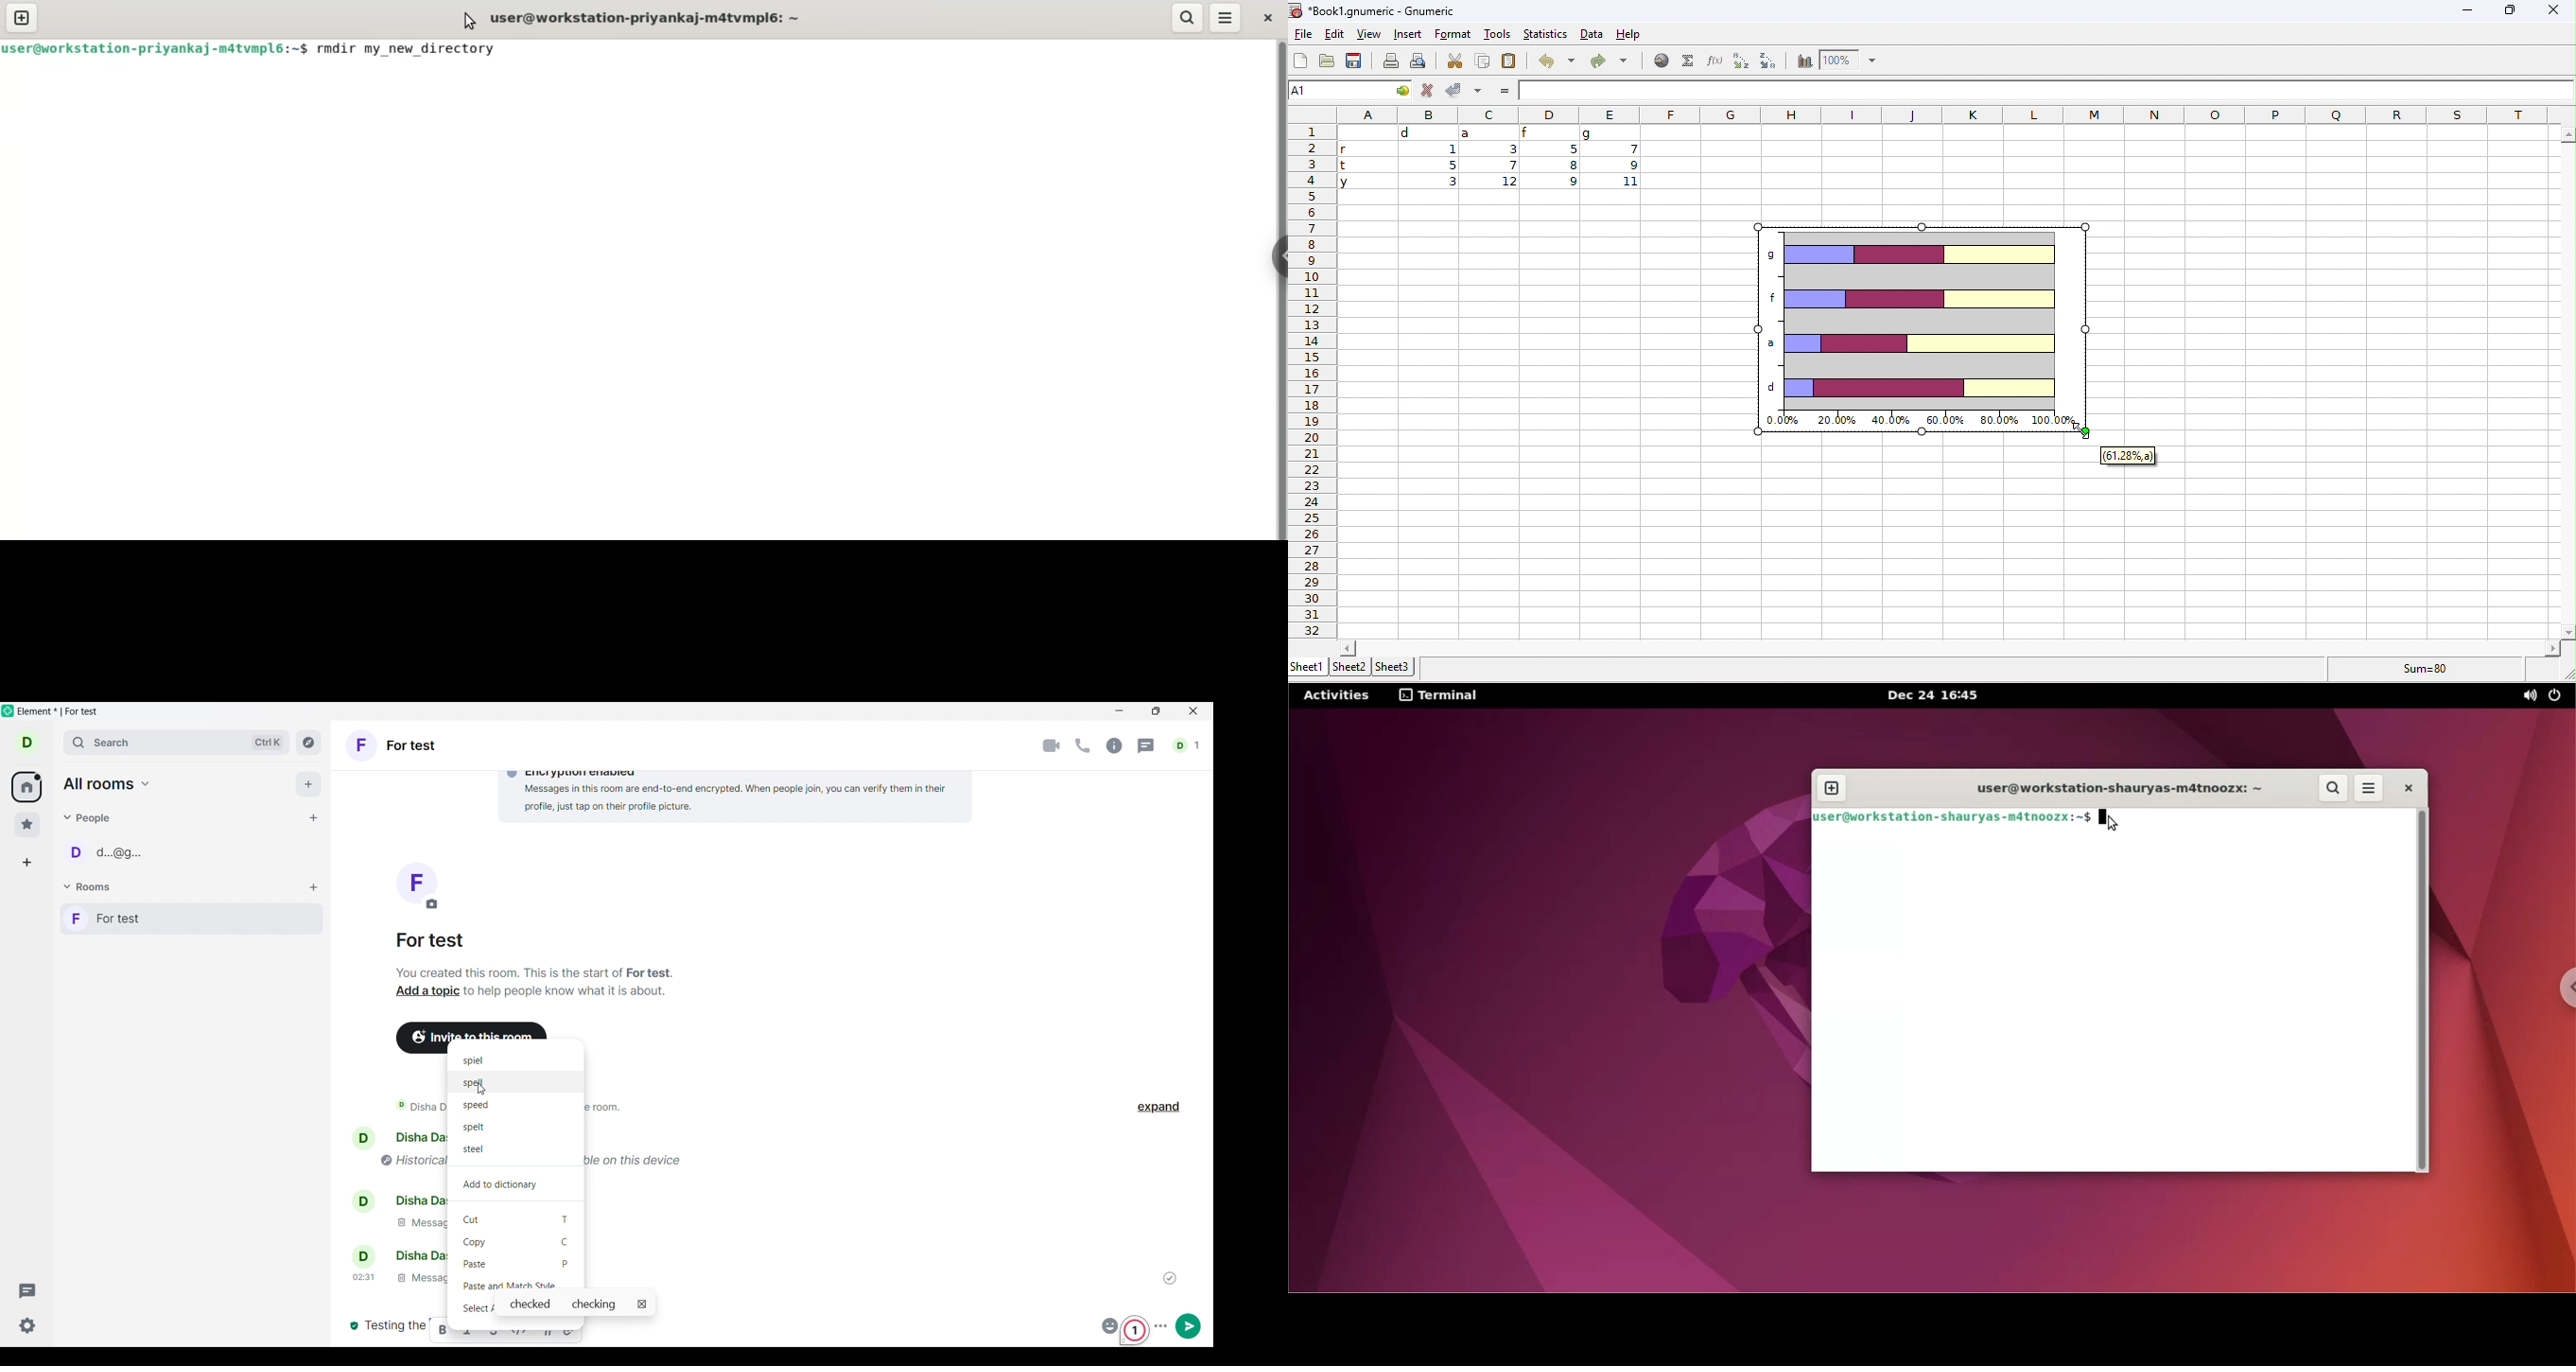  I want to click on For test   You created this room. This is the start of a room of for test, so click(535, 957).